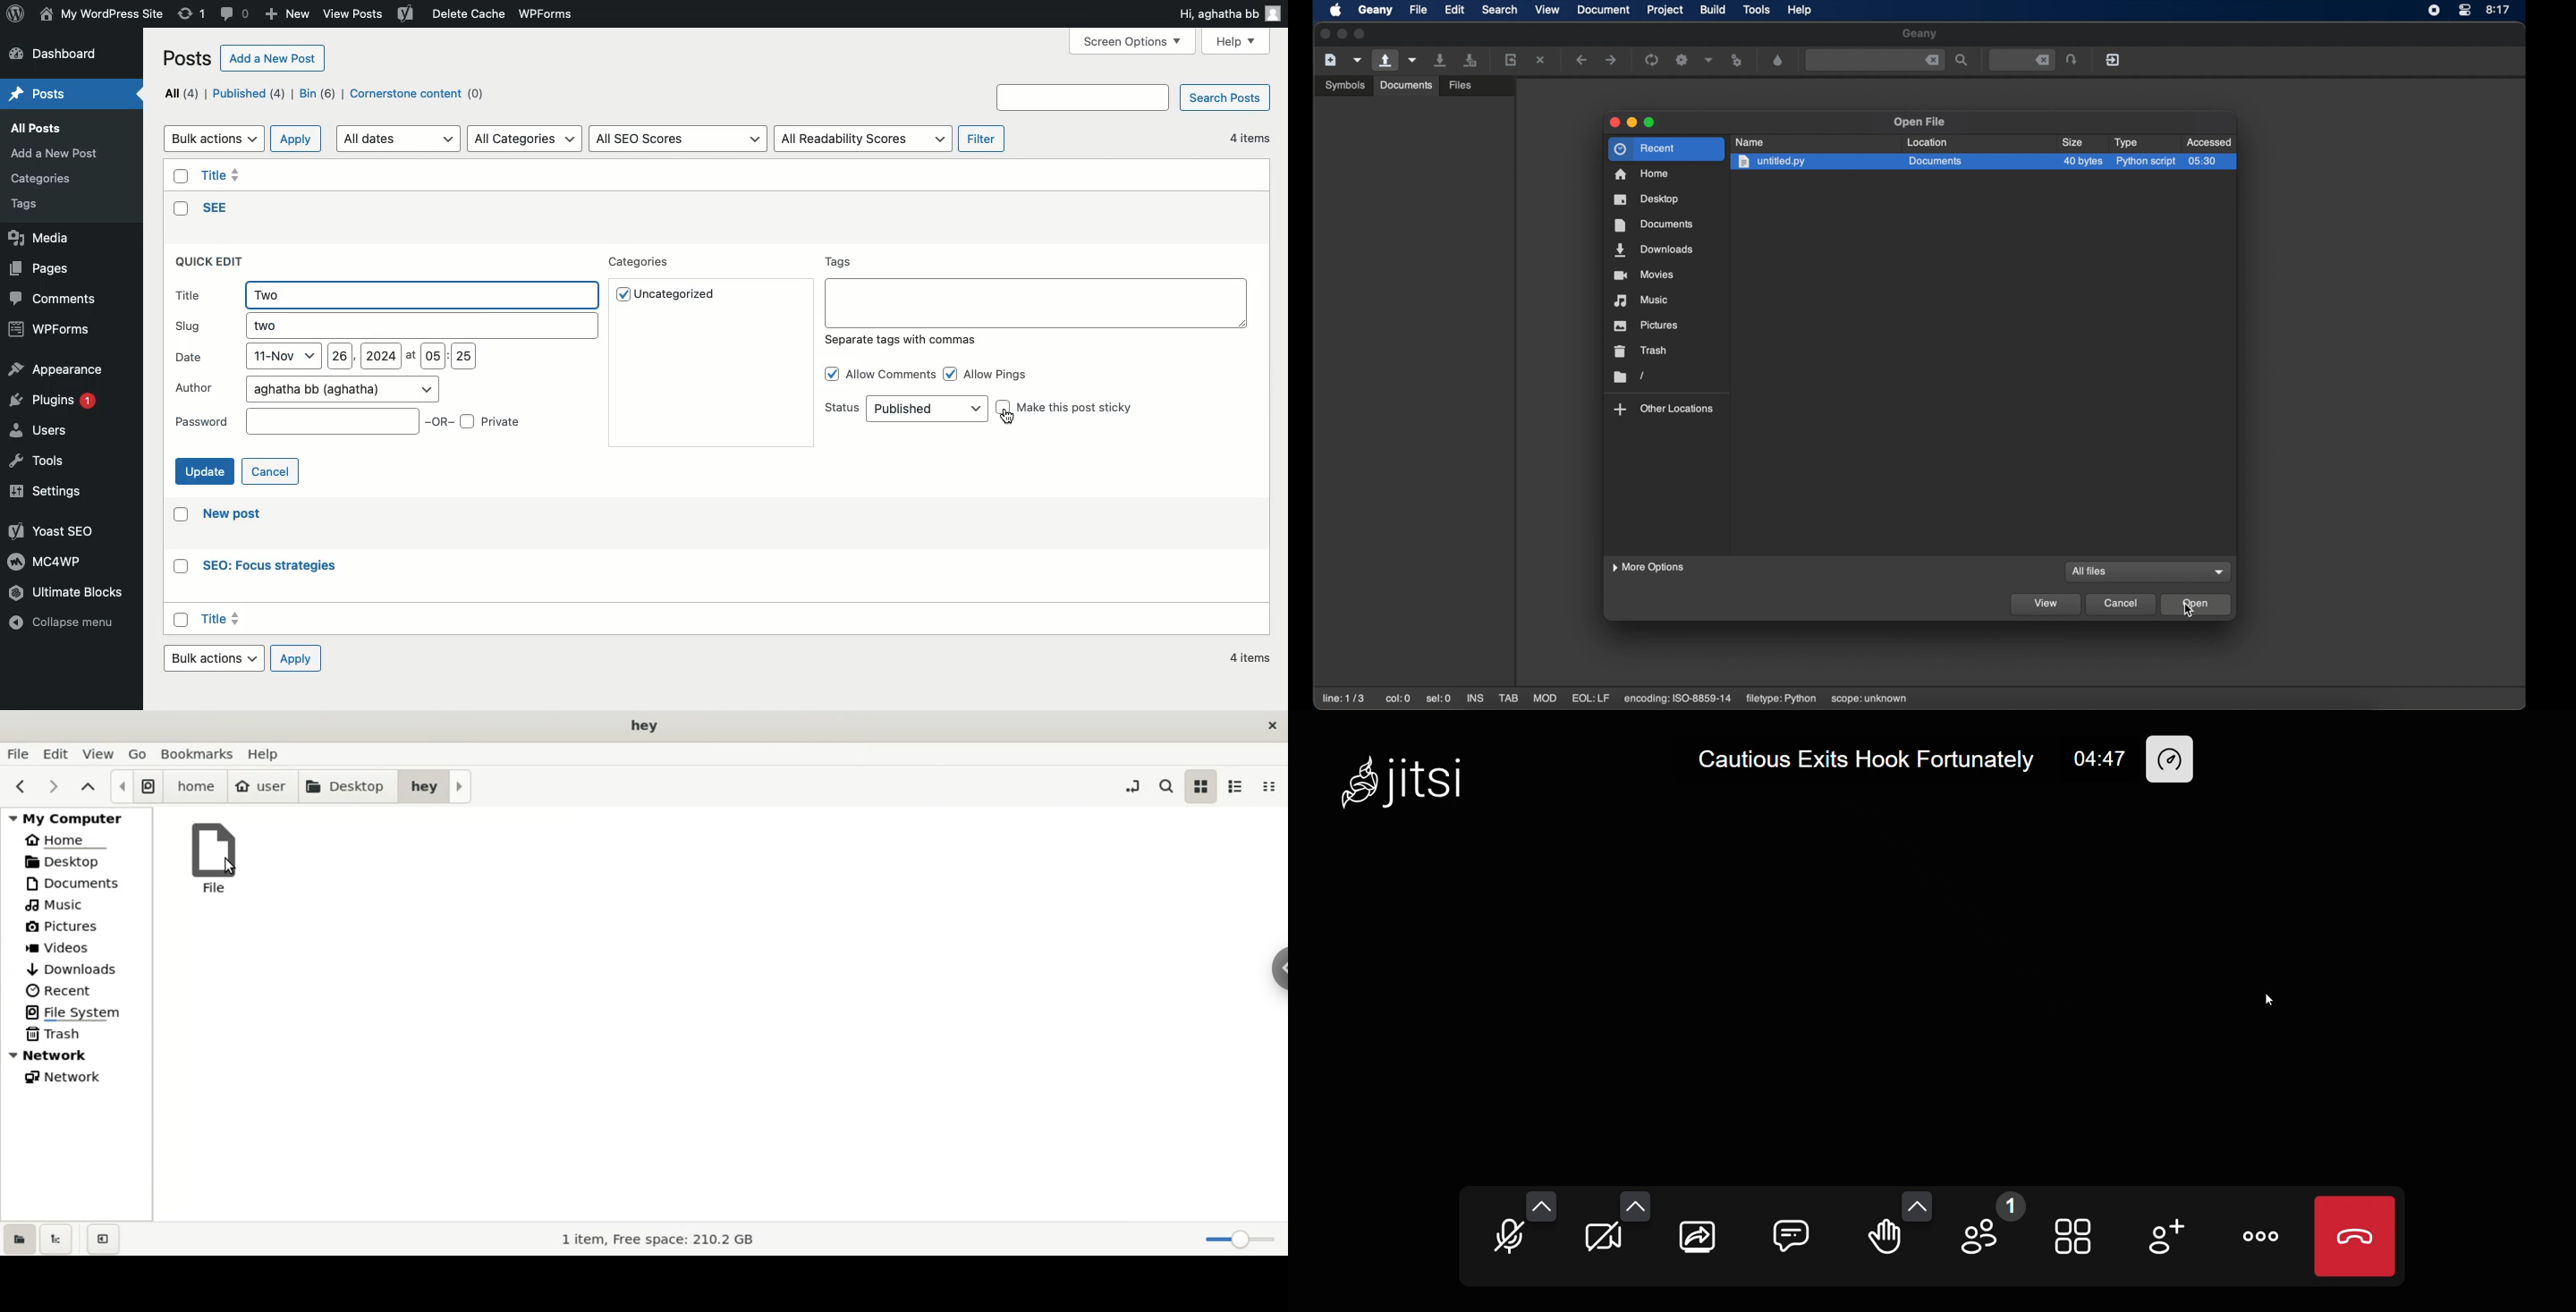  Describe the element at coordinates (1699, 1235) in the screenshot. I see `screen share` at that location.